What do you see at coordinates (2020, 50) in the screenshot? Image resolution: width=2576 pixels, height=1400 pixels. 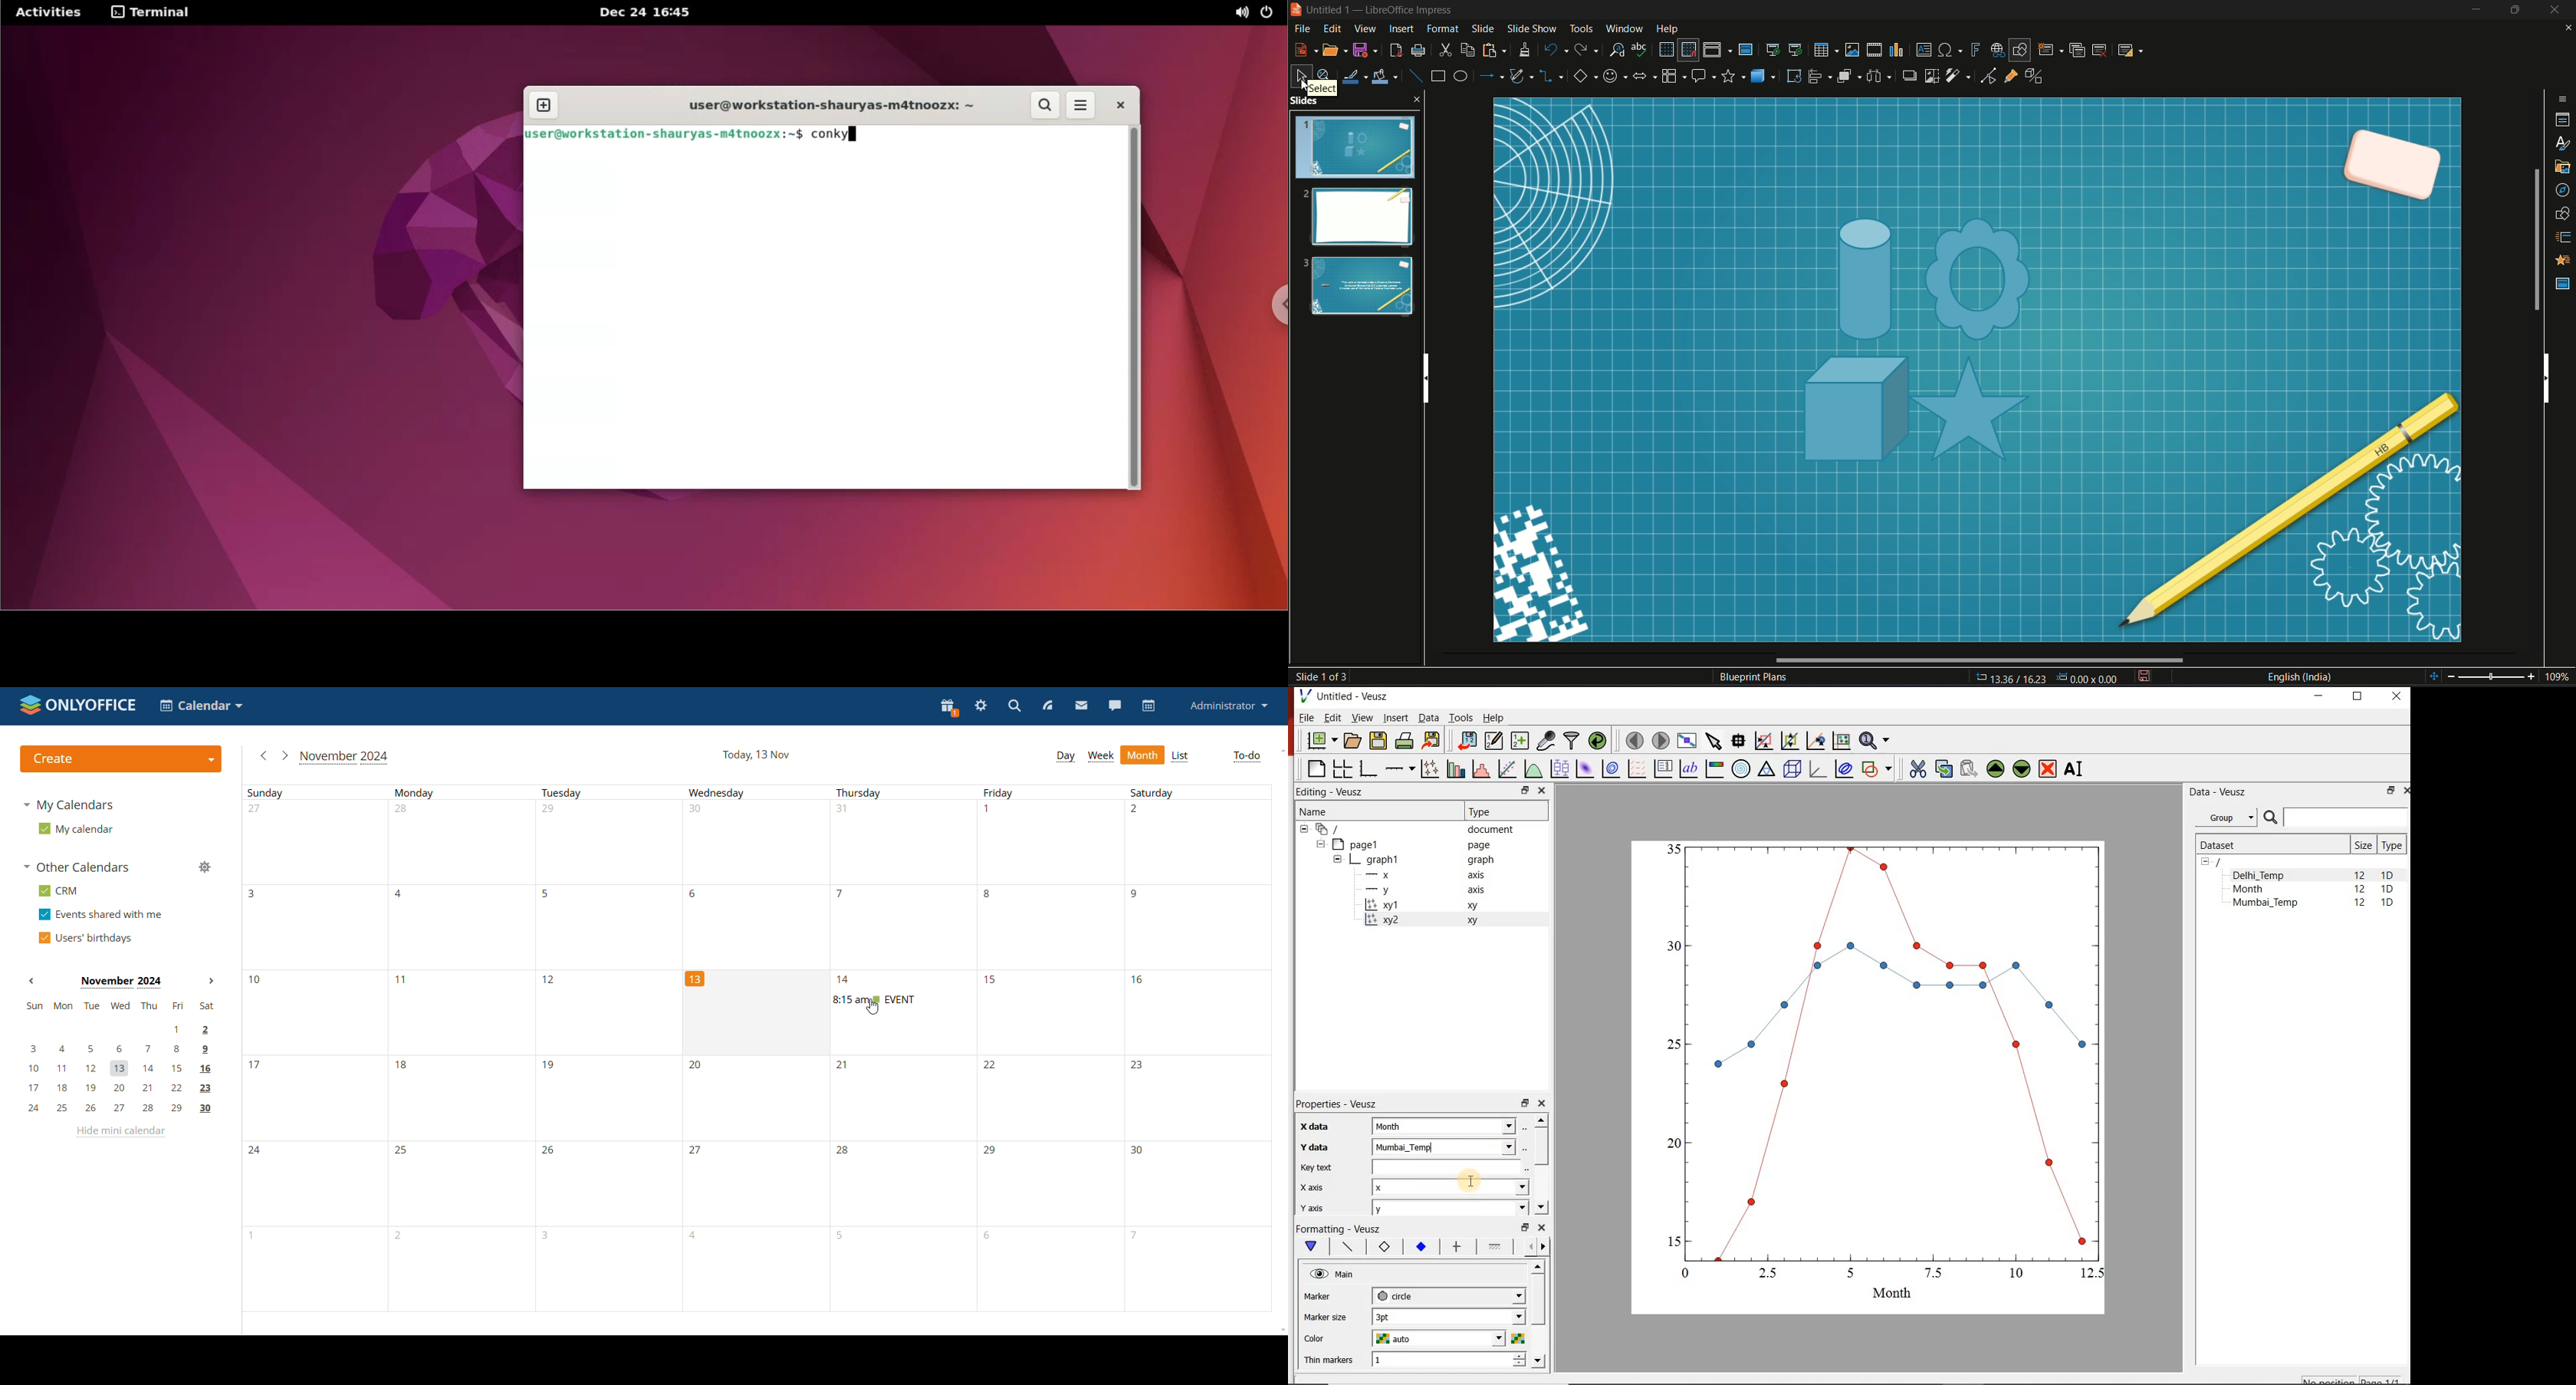 I see `show draw function` at bounding box center [2020, 50].